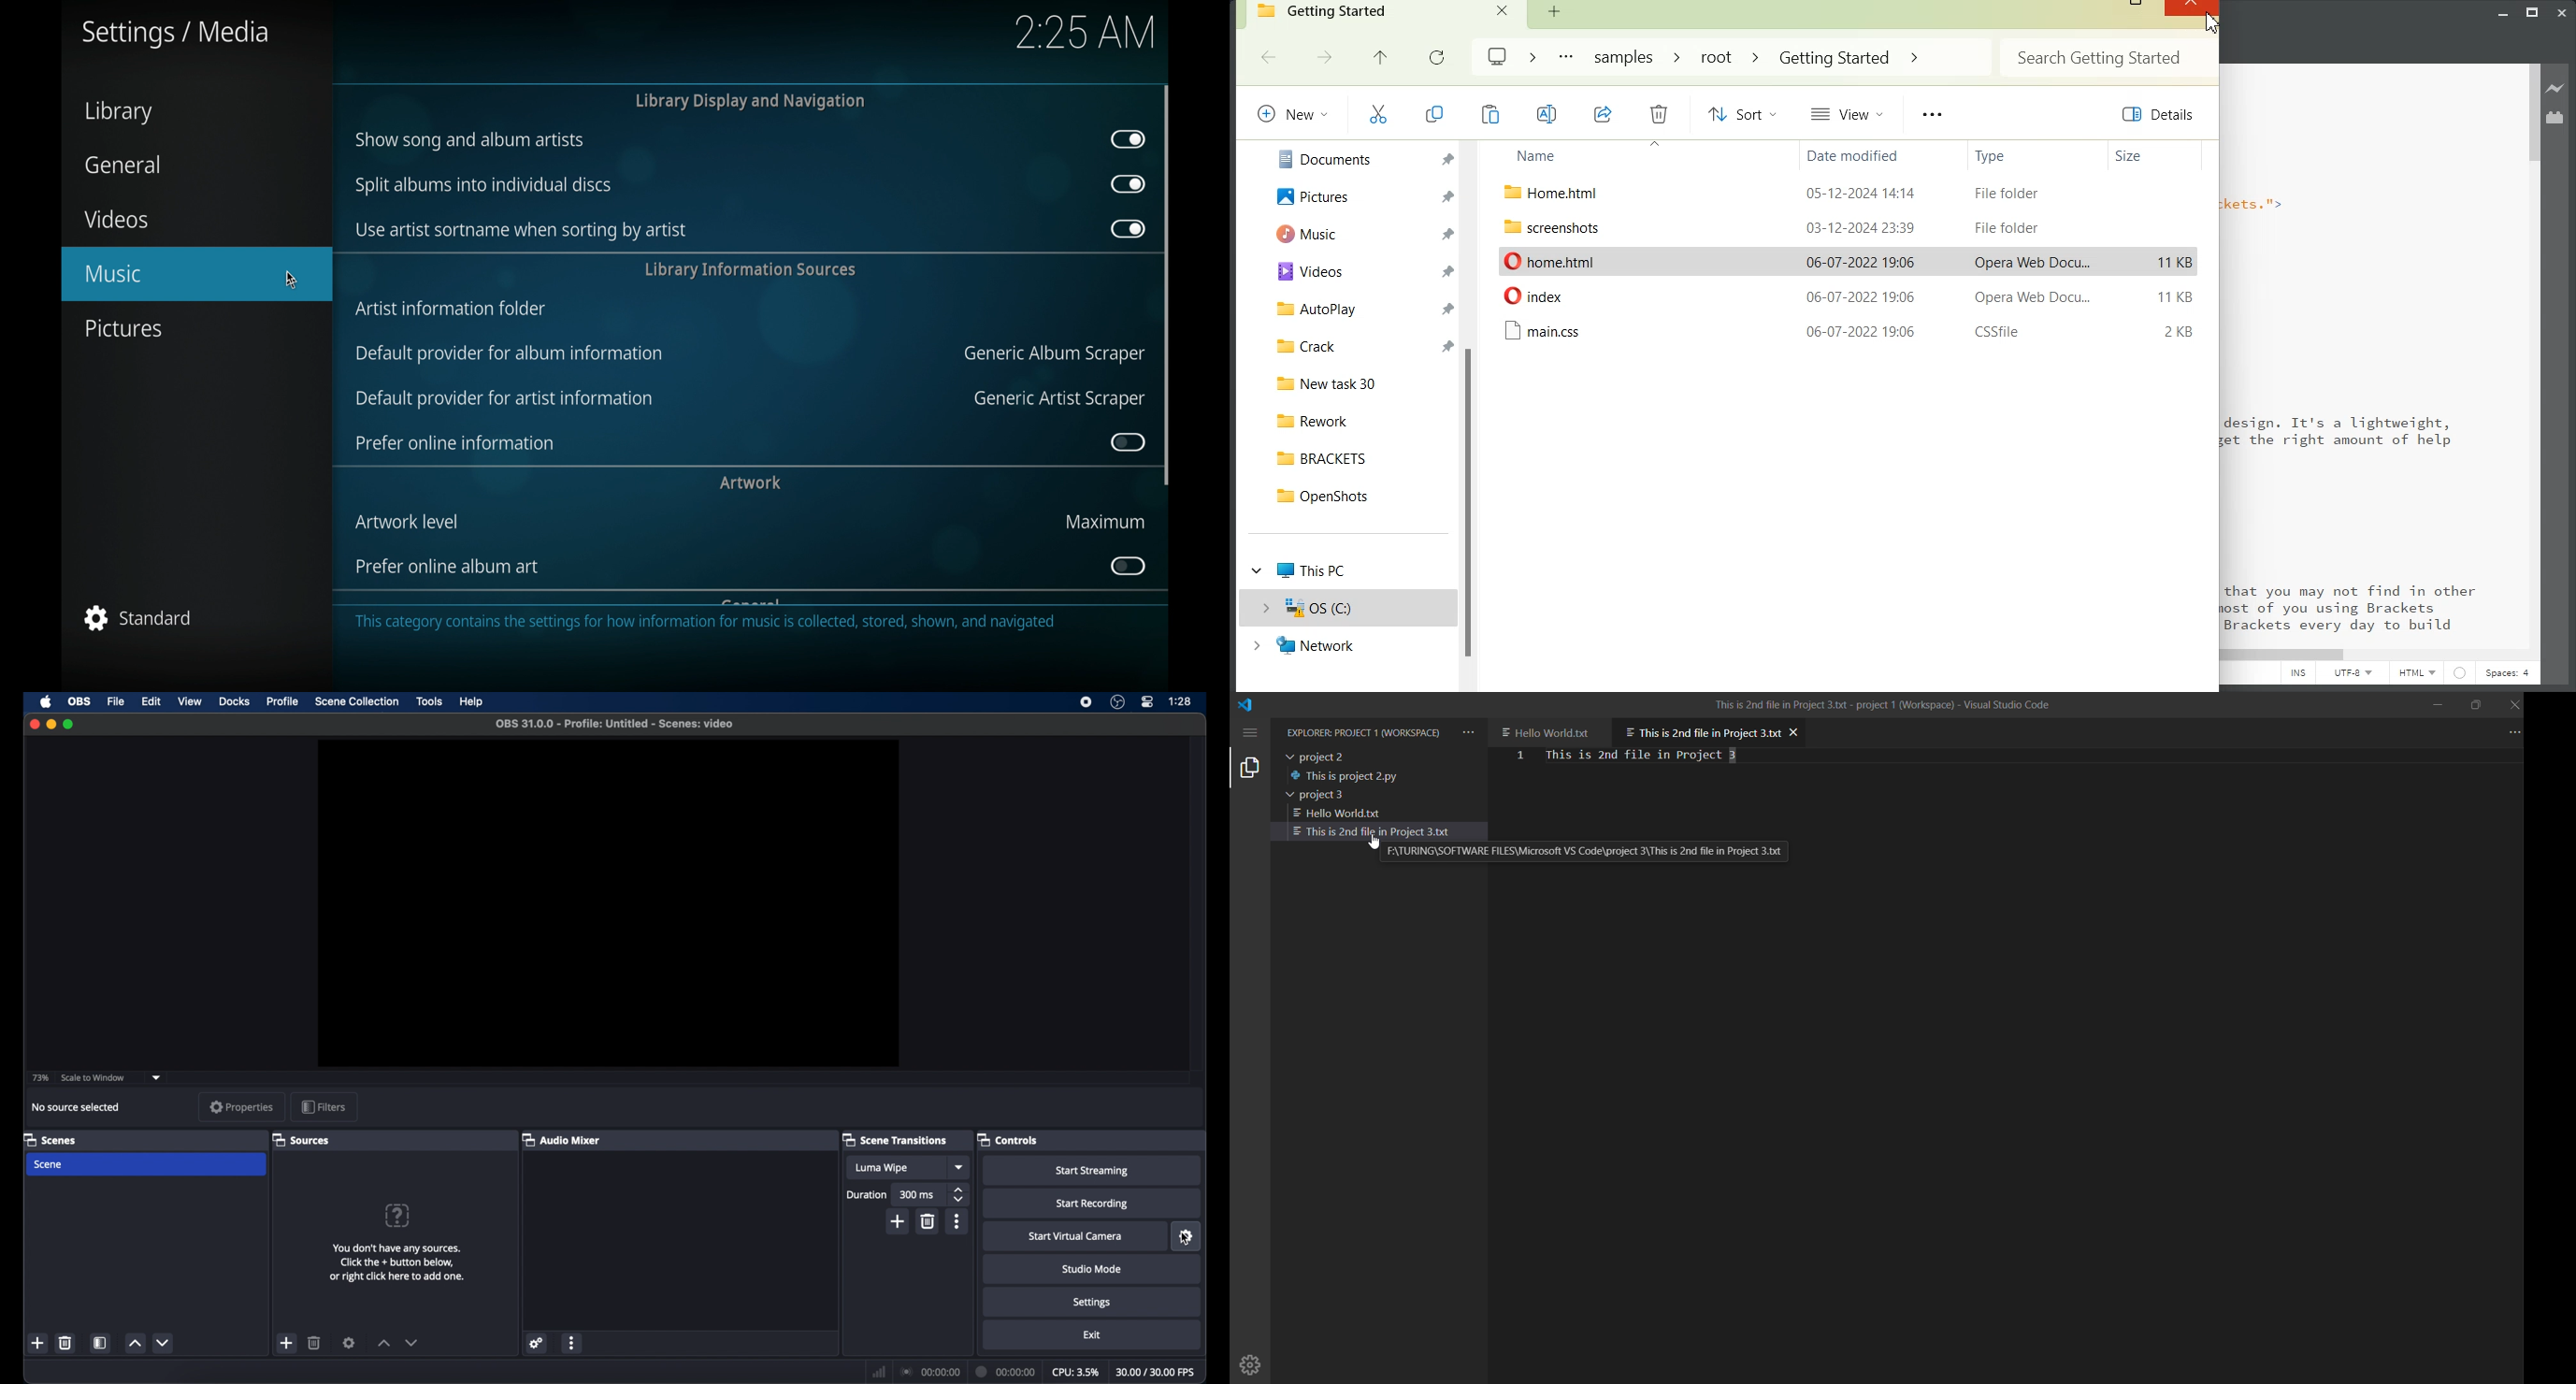 This screenshot has height=1400, width=2576. What do you see at coordinates (867, 1195) in the screenshot?
I see `durations` at bounding box center [867, 1195].